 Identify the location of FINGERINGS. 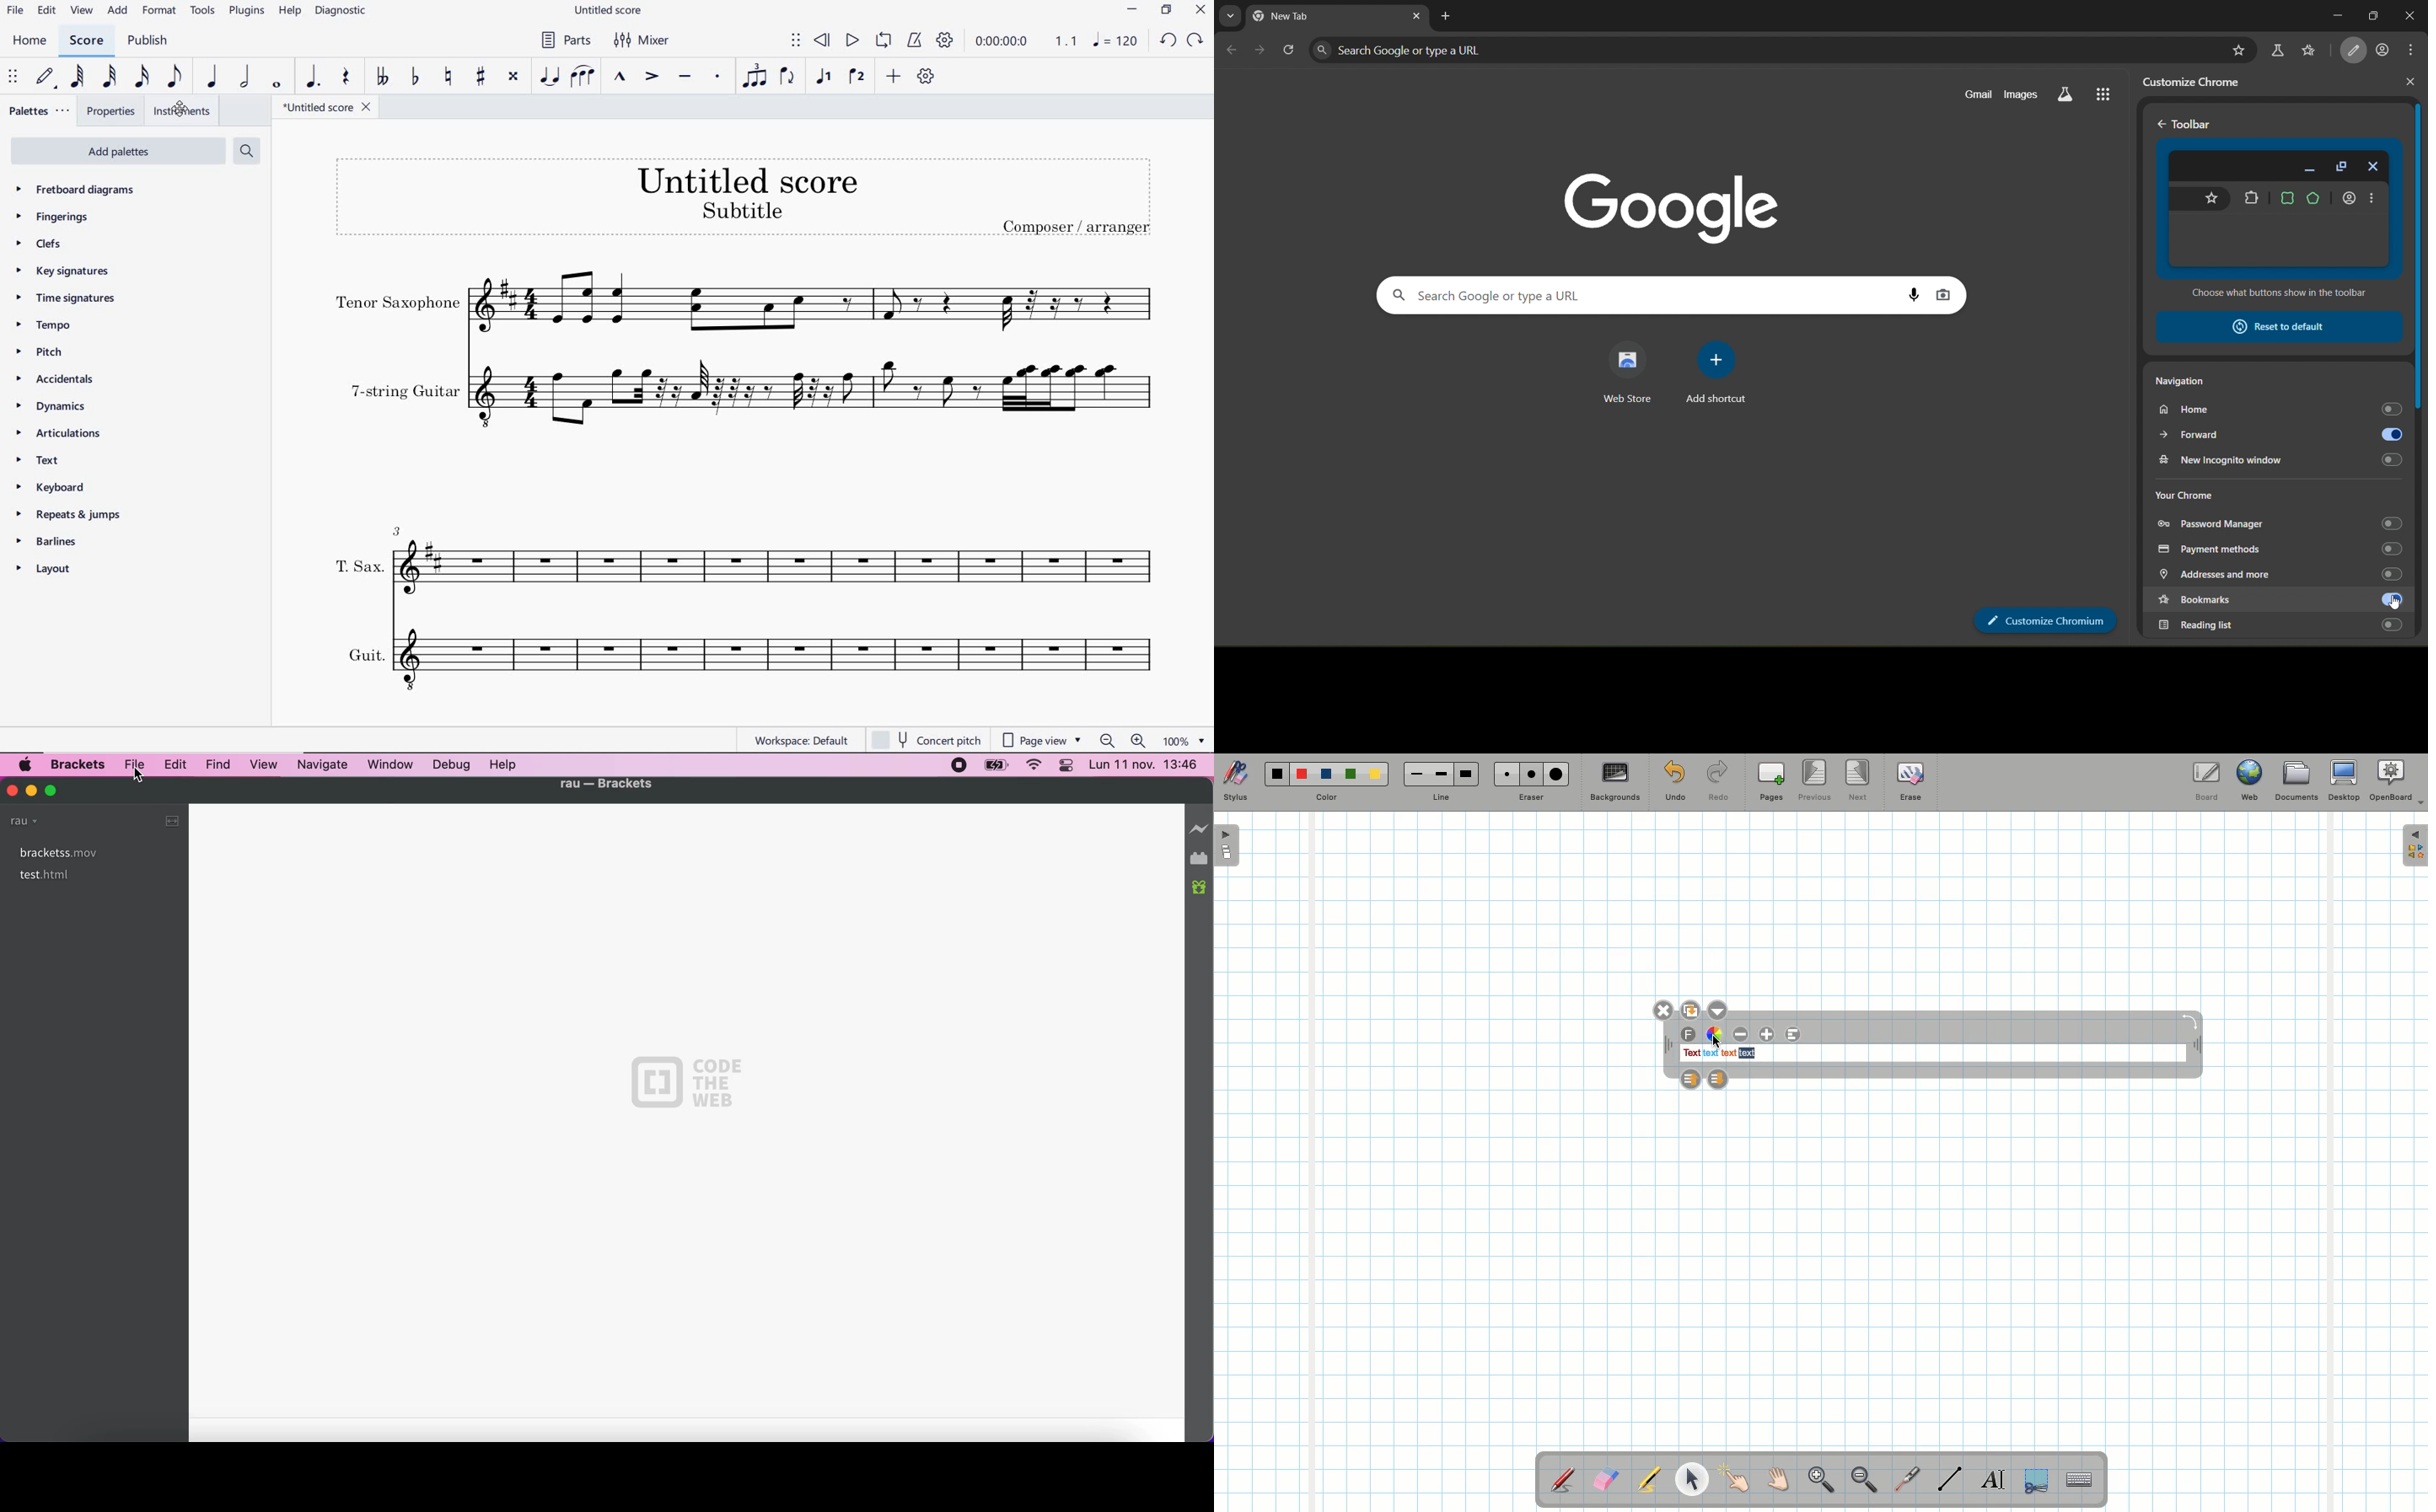
(57, 218).